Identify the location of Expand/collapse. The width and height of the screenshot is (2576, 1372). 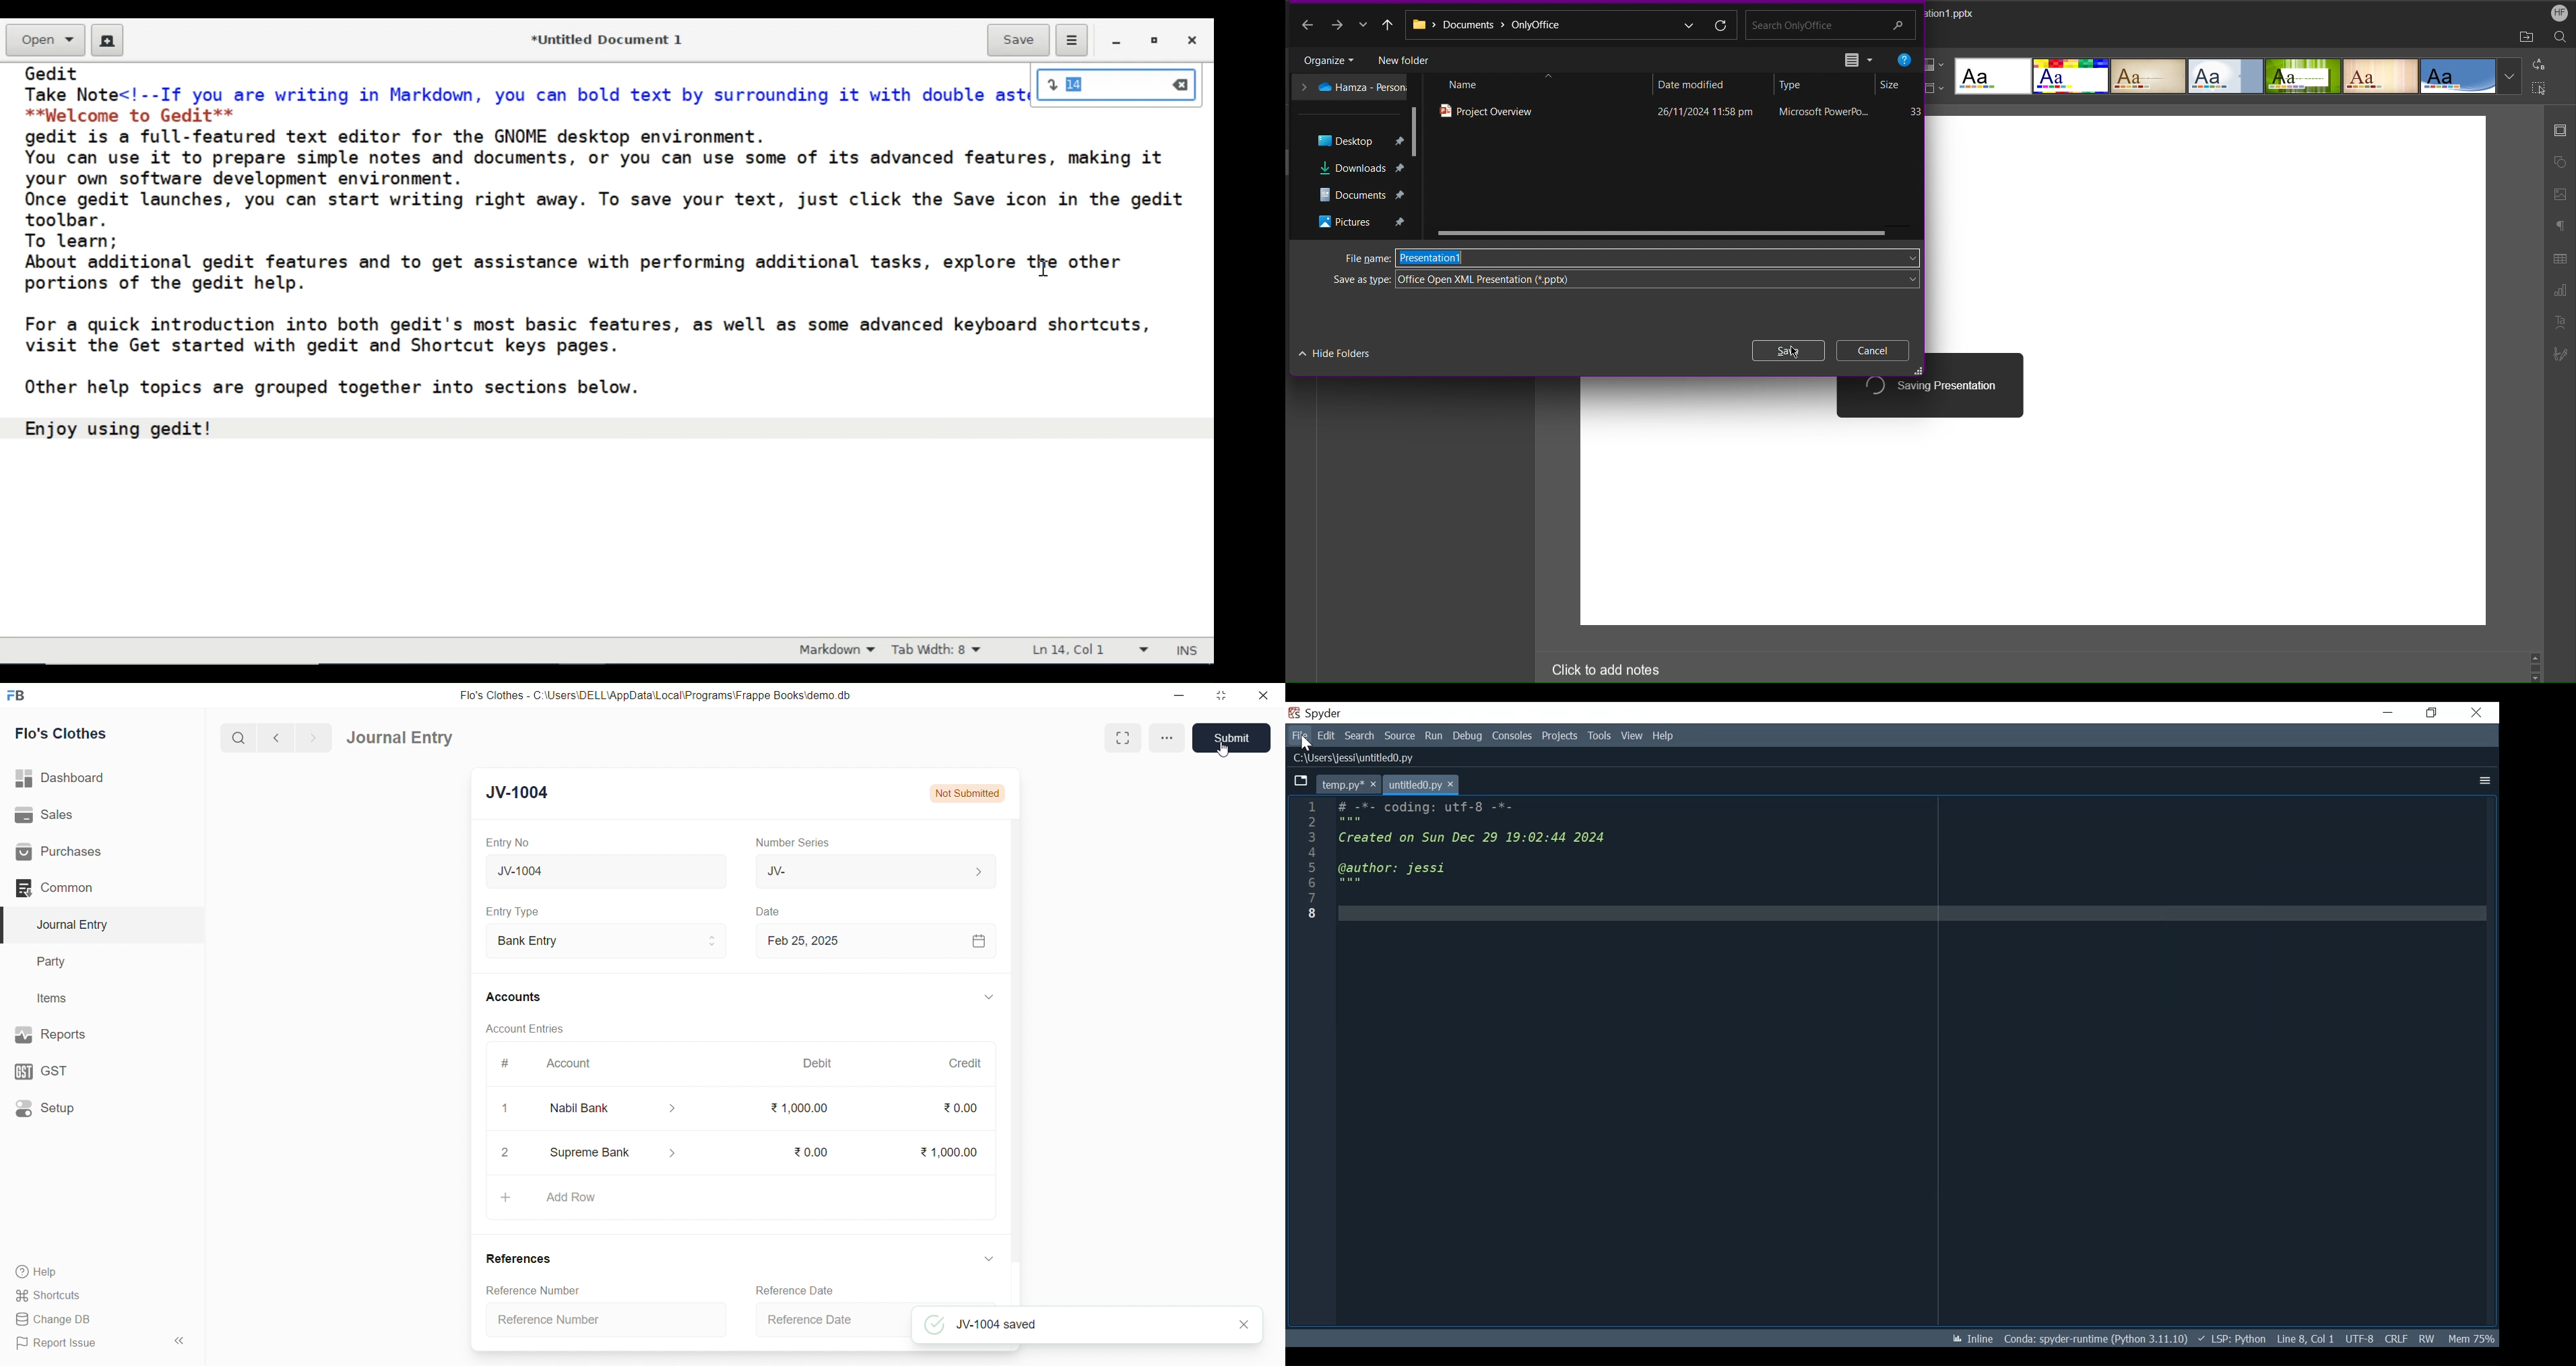
(983, 1259).